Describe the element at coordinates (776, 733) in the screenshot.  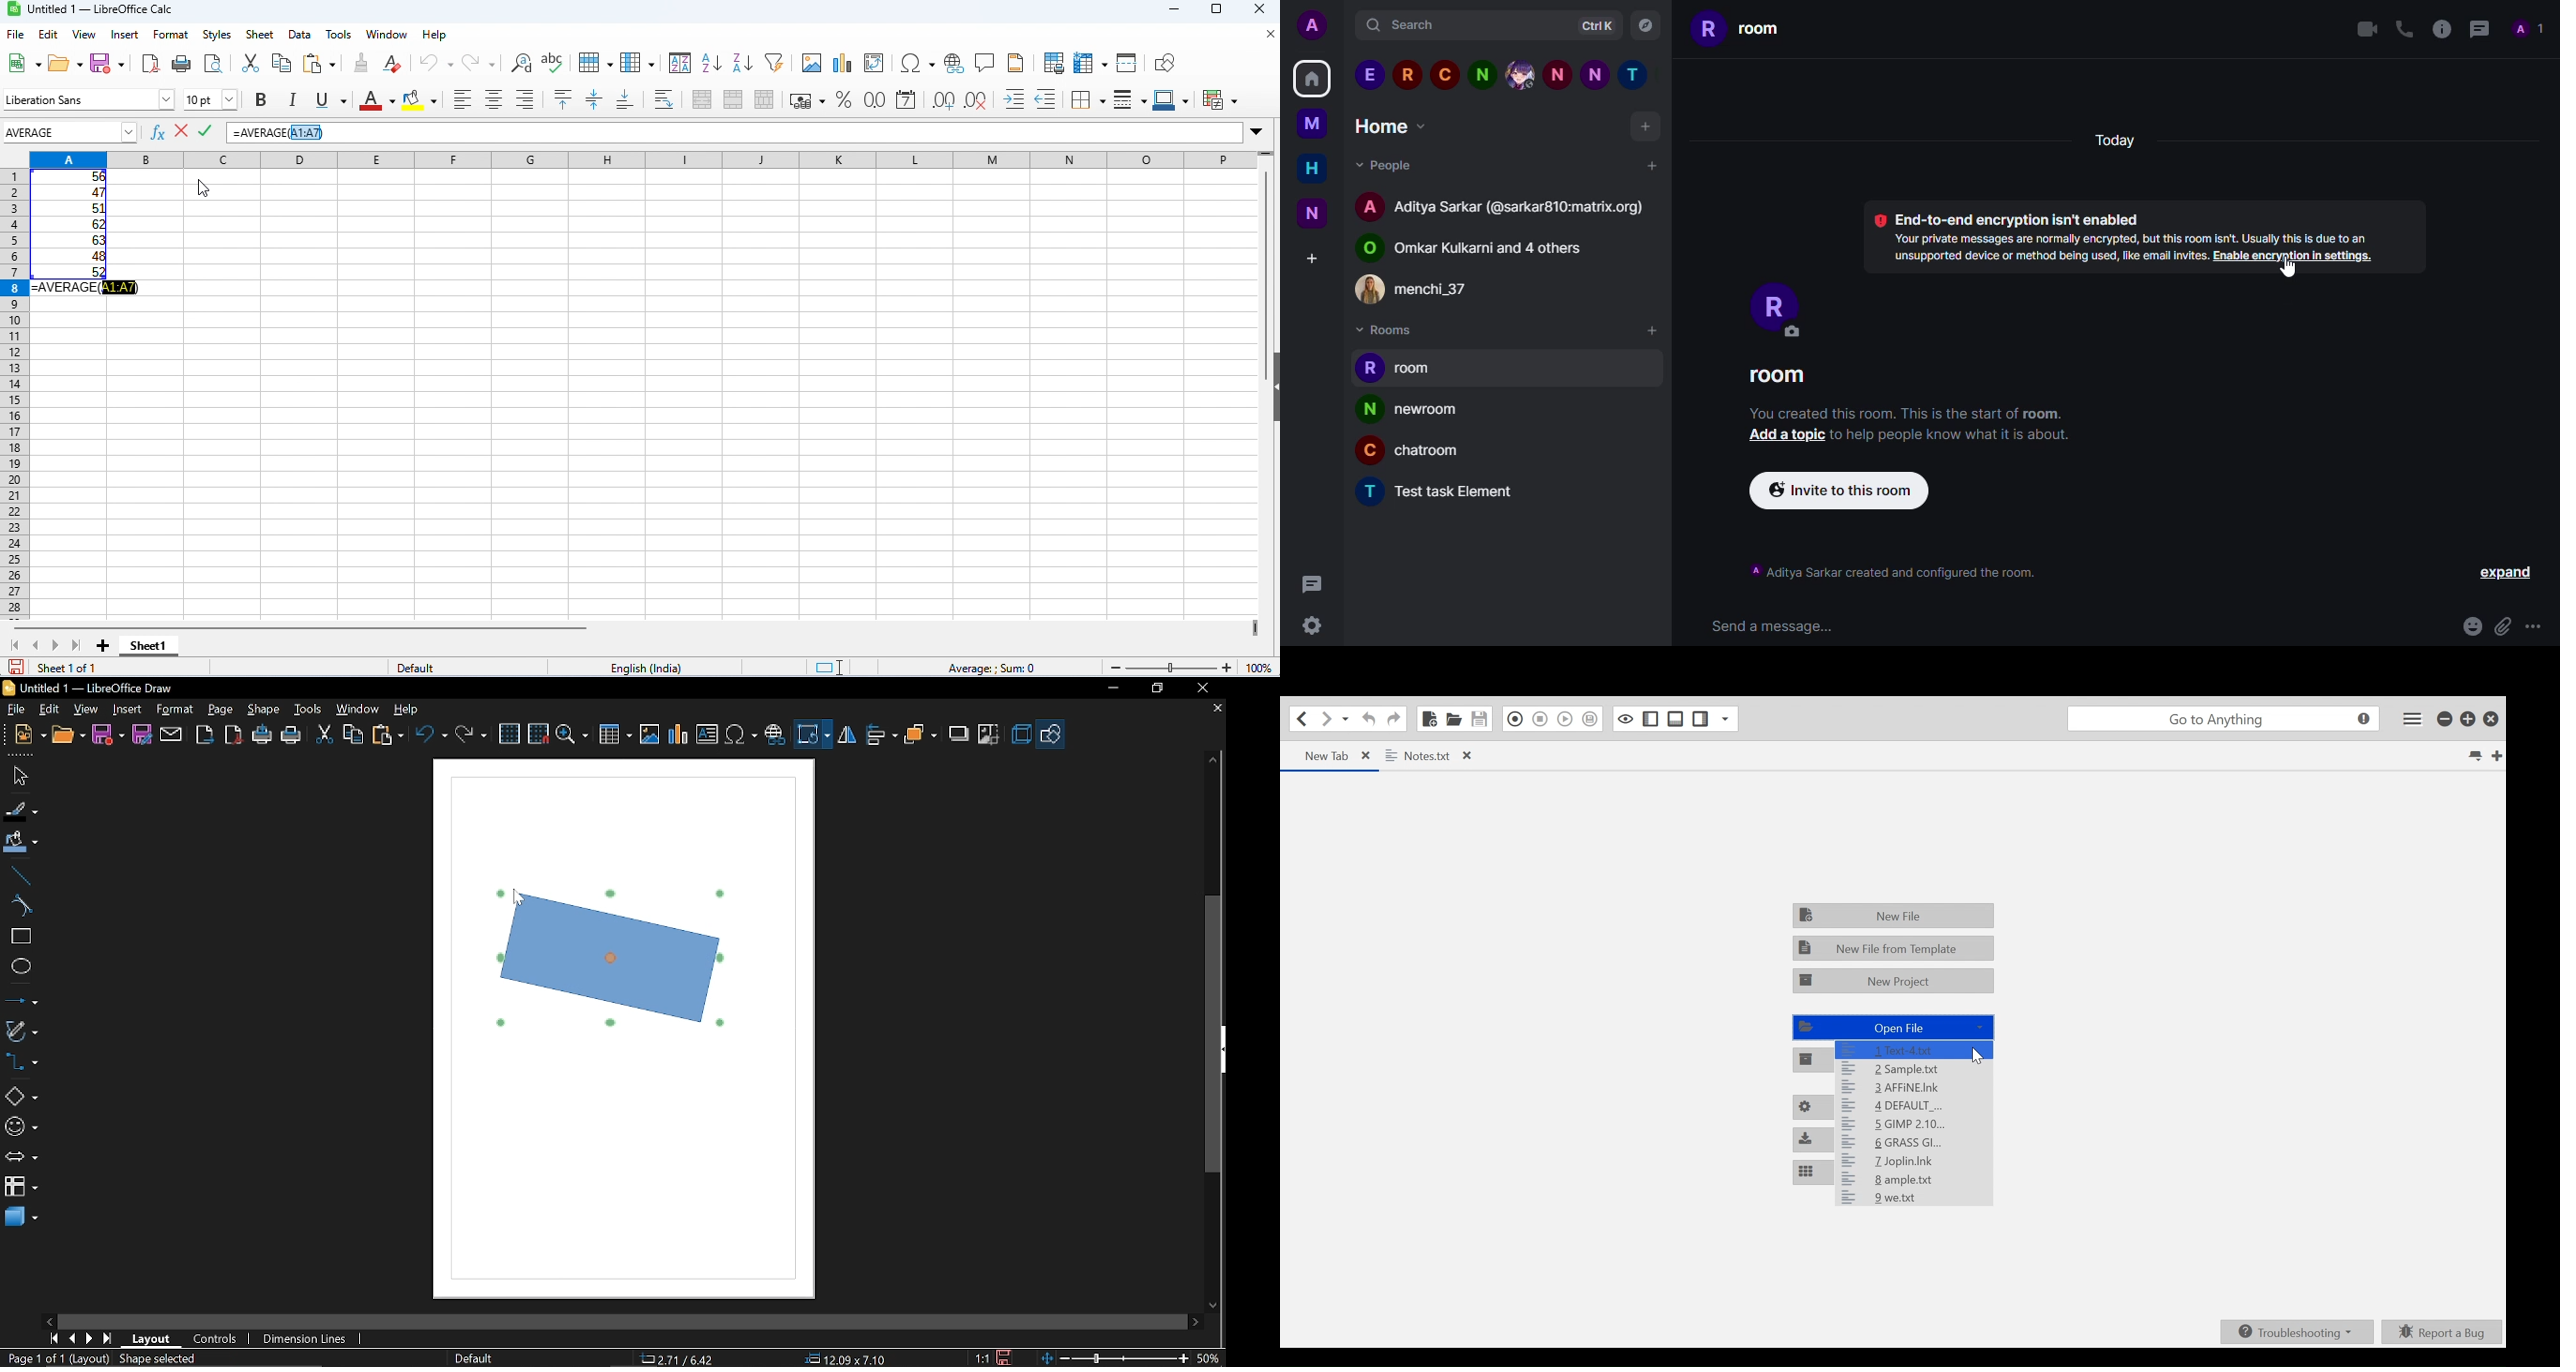
I see `Insert hyperlink` at that location.